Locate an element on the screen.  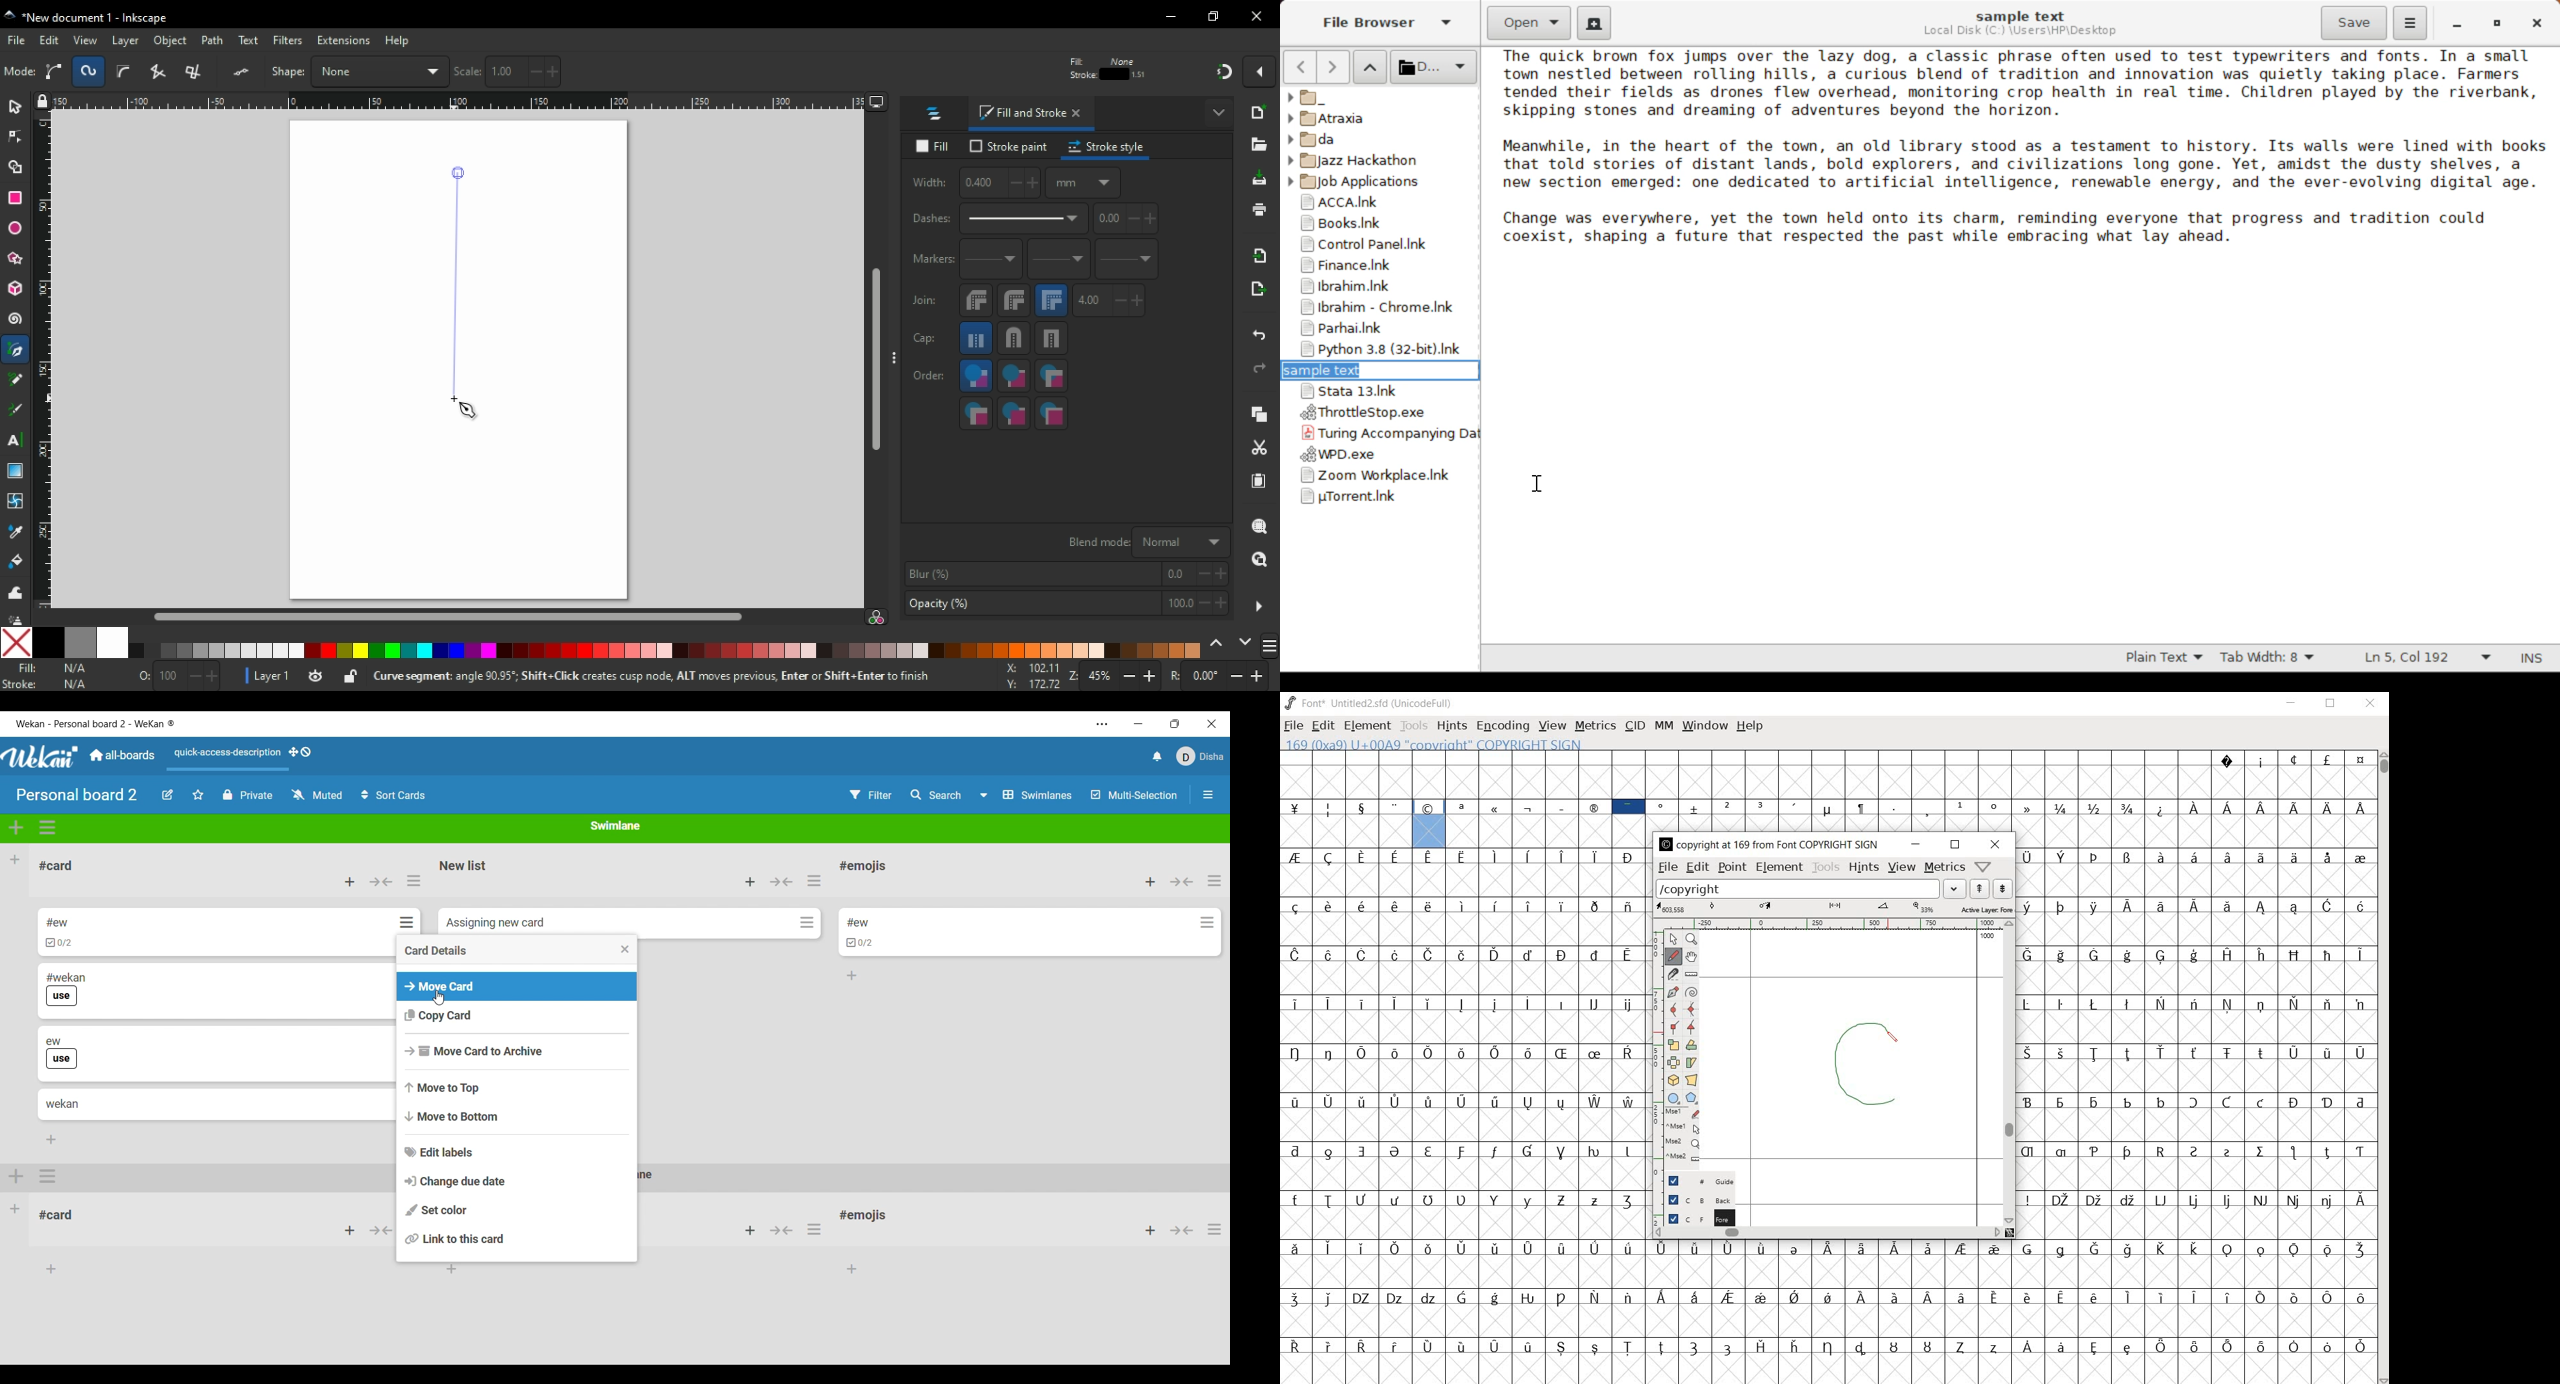
text tool is located at coordinates (15, 440).